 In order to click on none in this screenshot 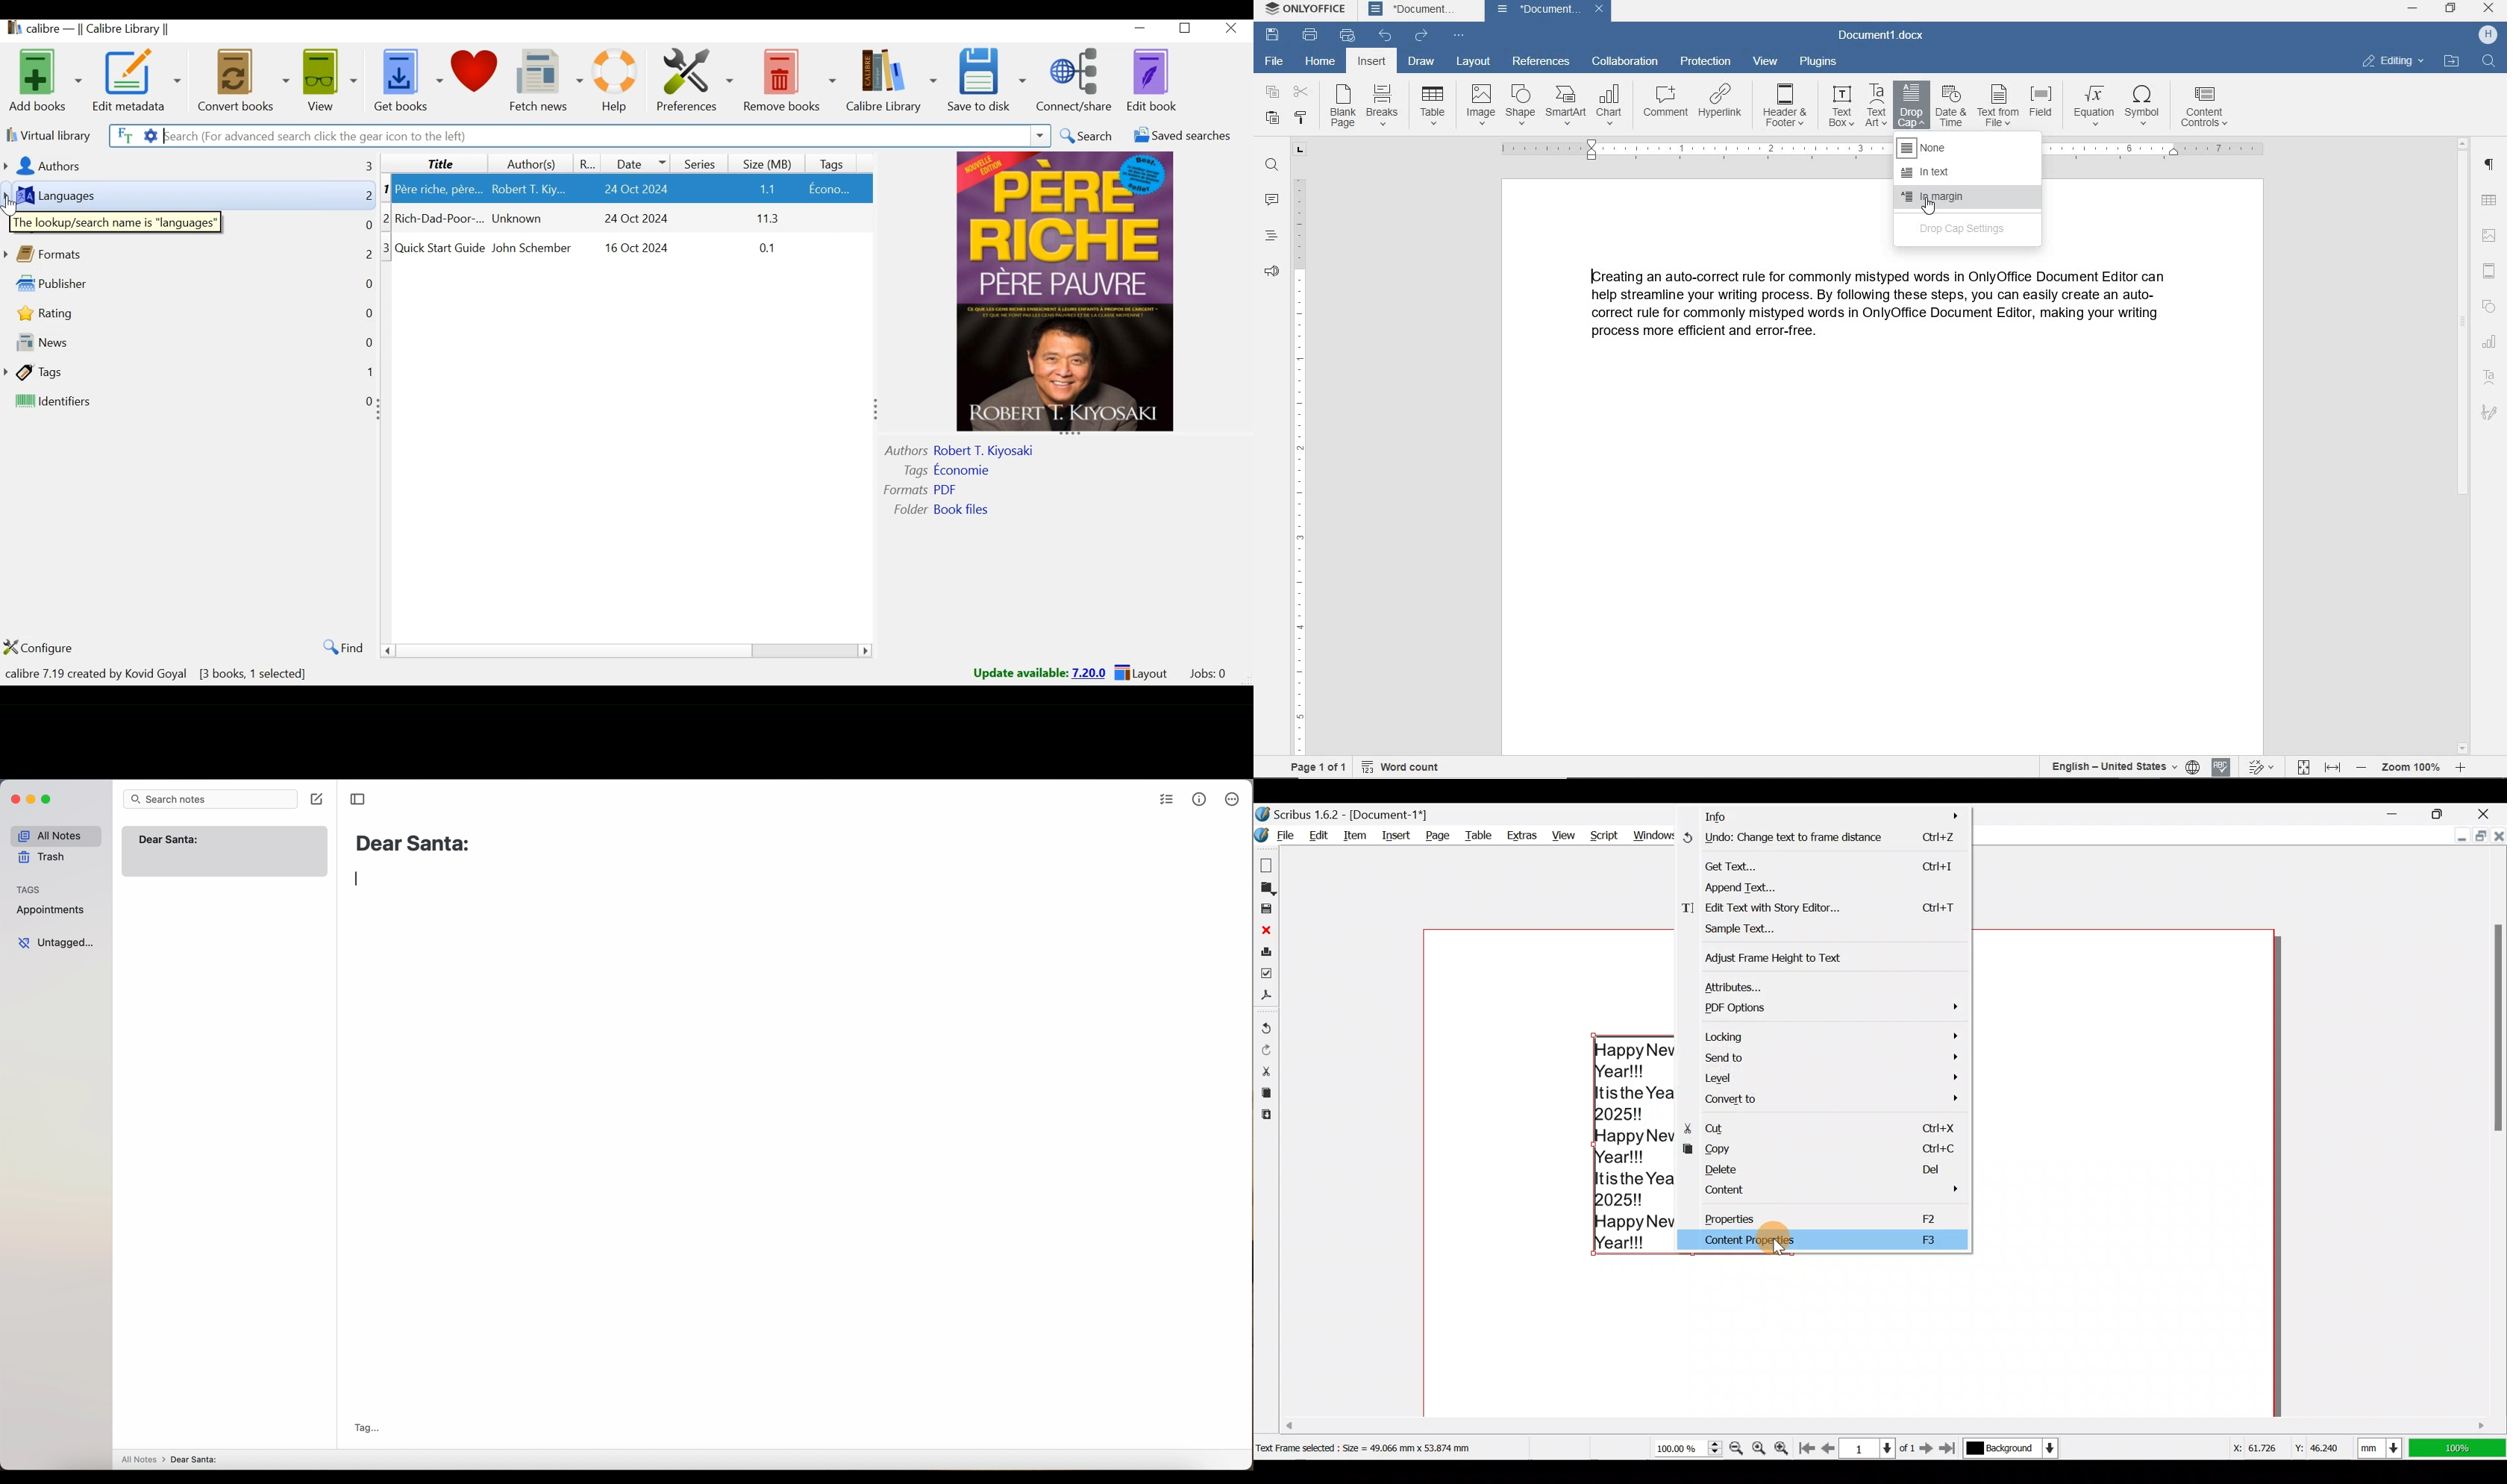, I will do `click(1967, 149)`.